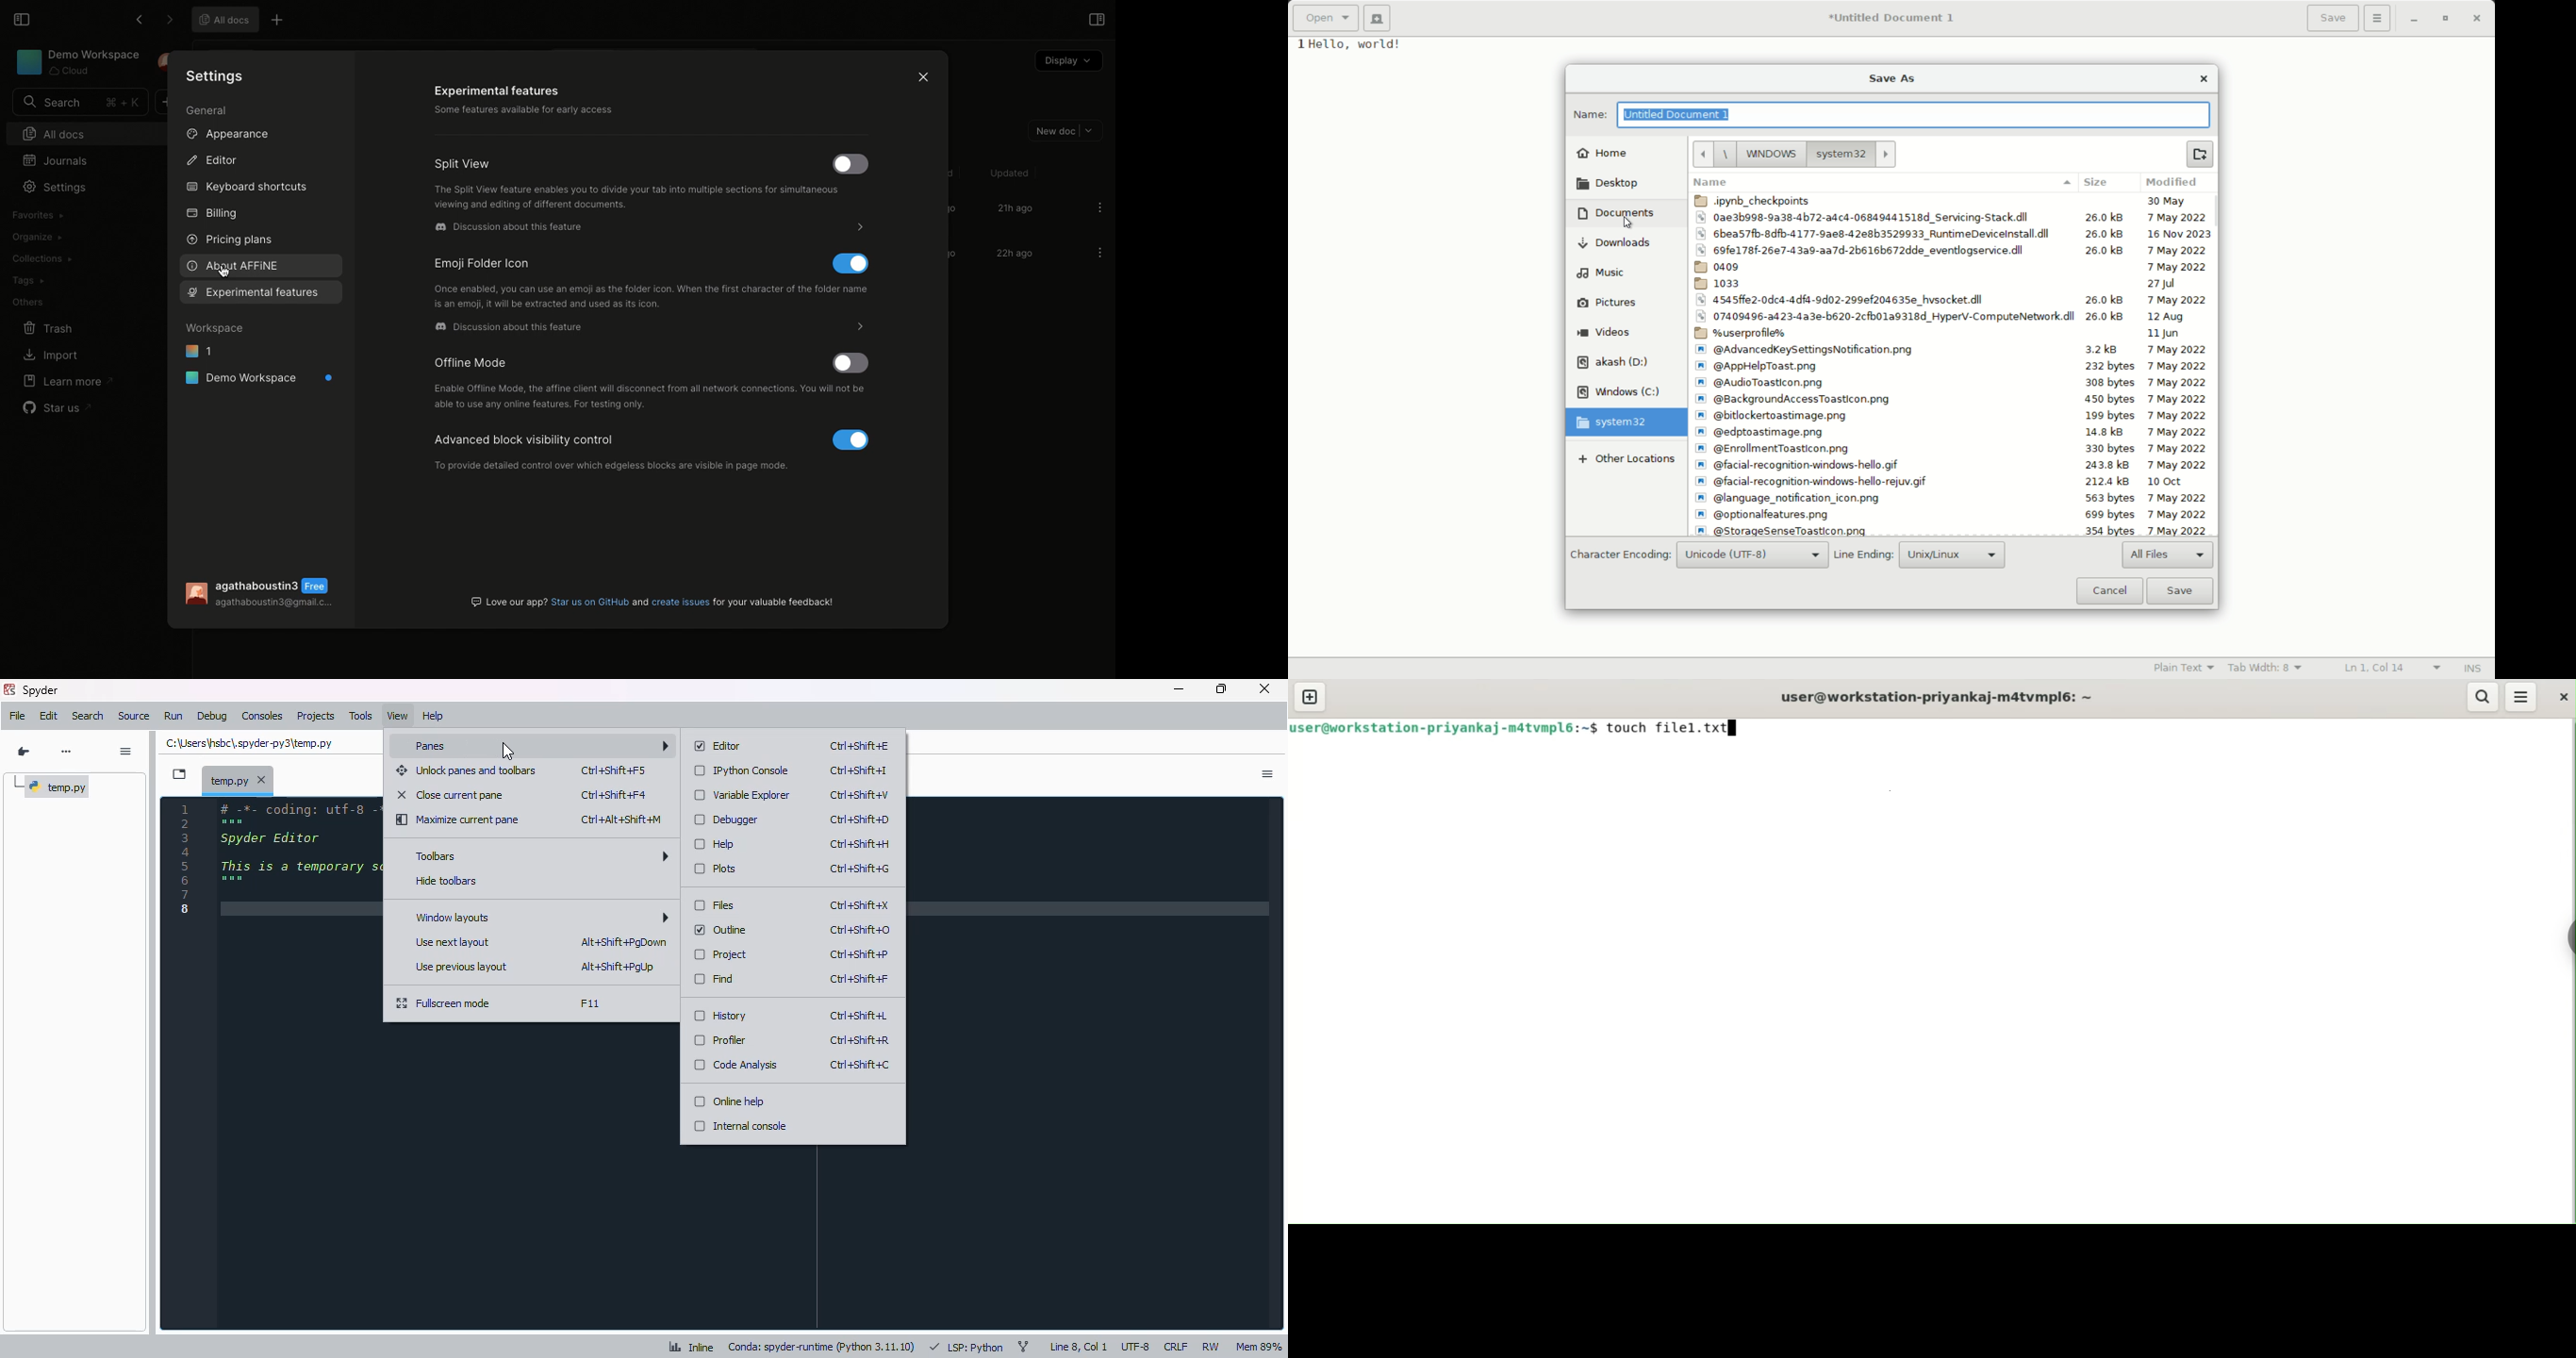 The width and height of the screenshot is (2576, 1372). Describe the element at coordinates (717, 869) in the screenshot. I see `plots` at that location.